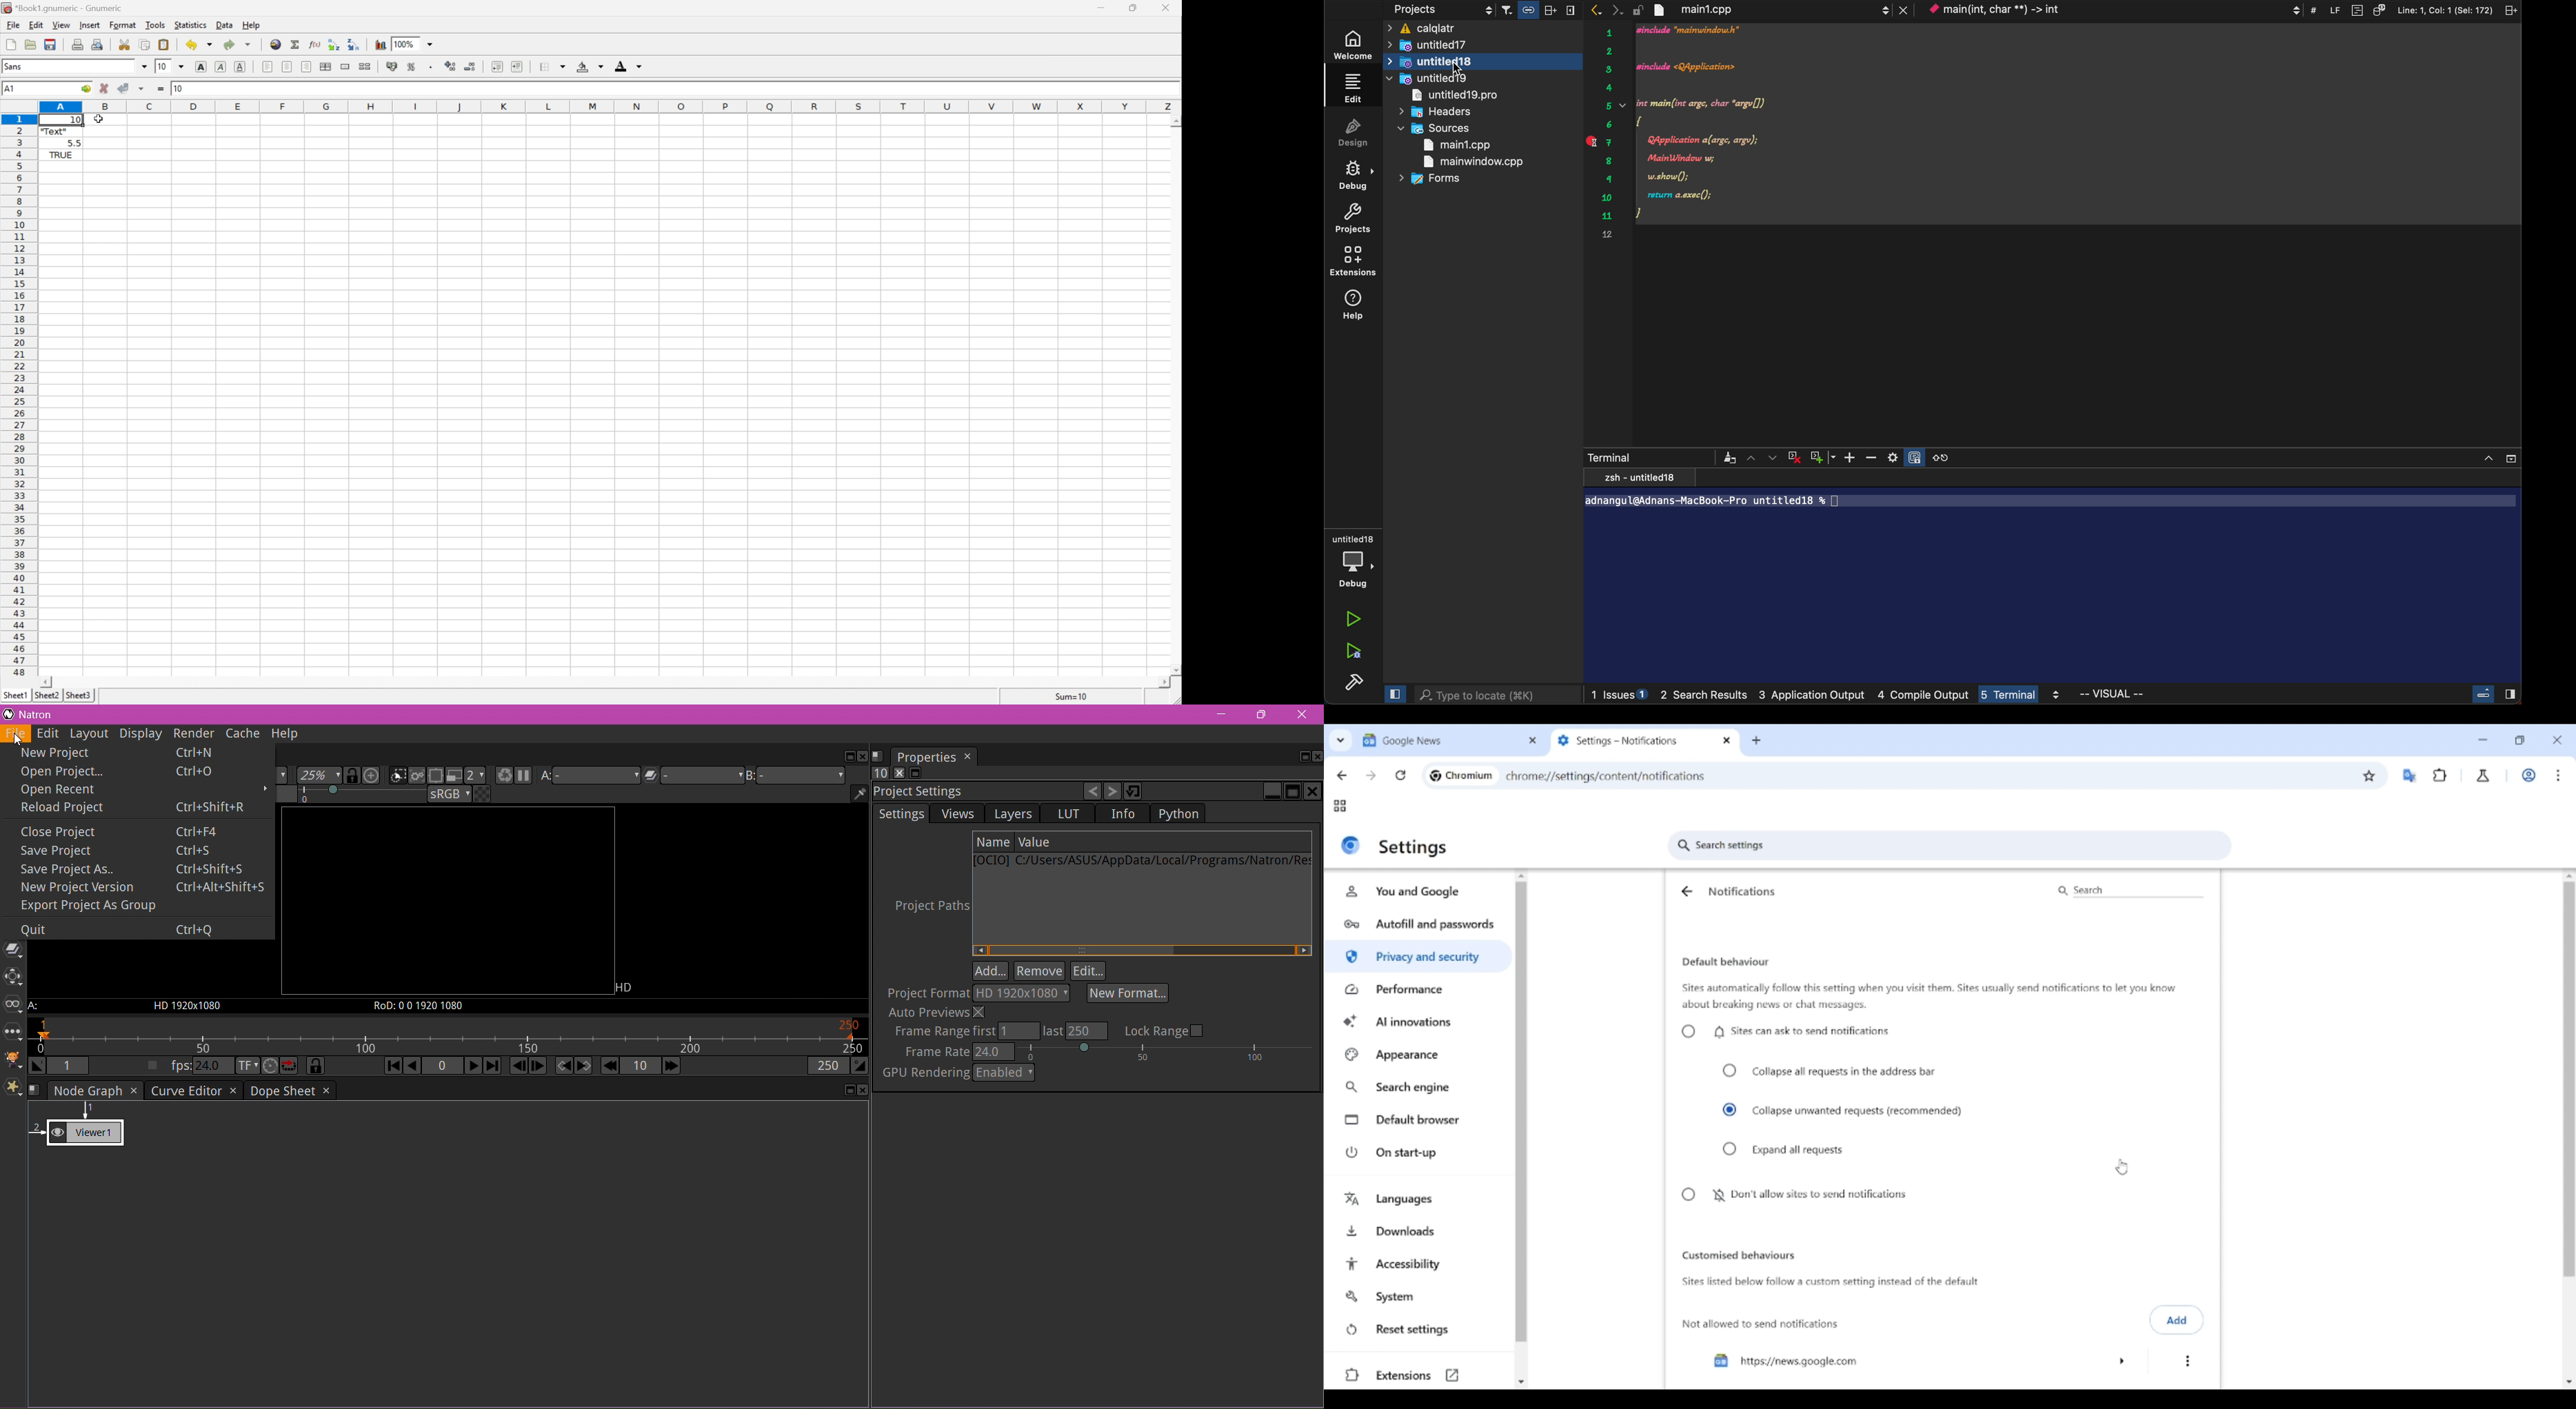 The height and width of the screenshot is (1428, 2576). What do you see at coordinates (610, 107) in the screenshot?
I see `Column names` at bounding box center [610, 107].